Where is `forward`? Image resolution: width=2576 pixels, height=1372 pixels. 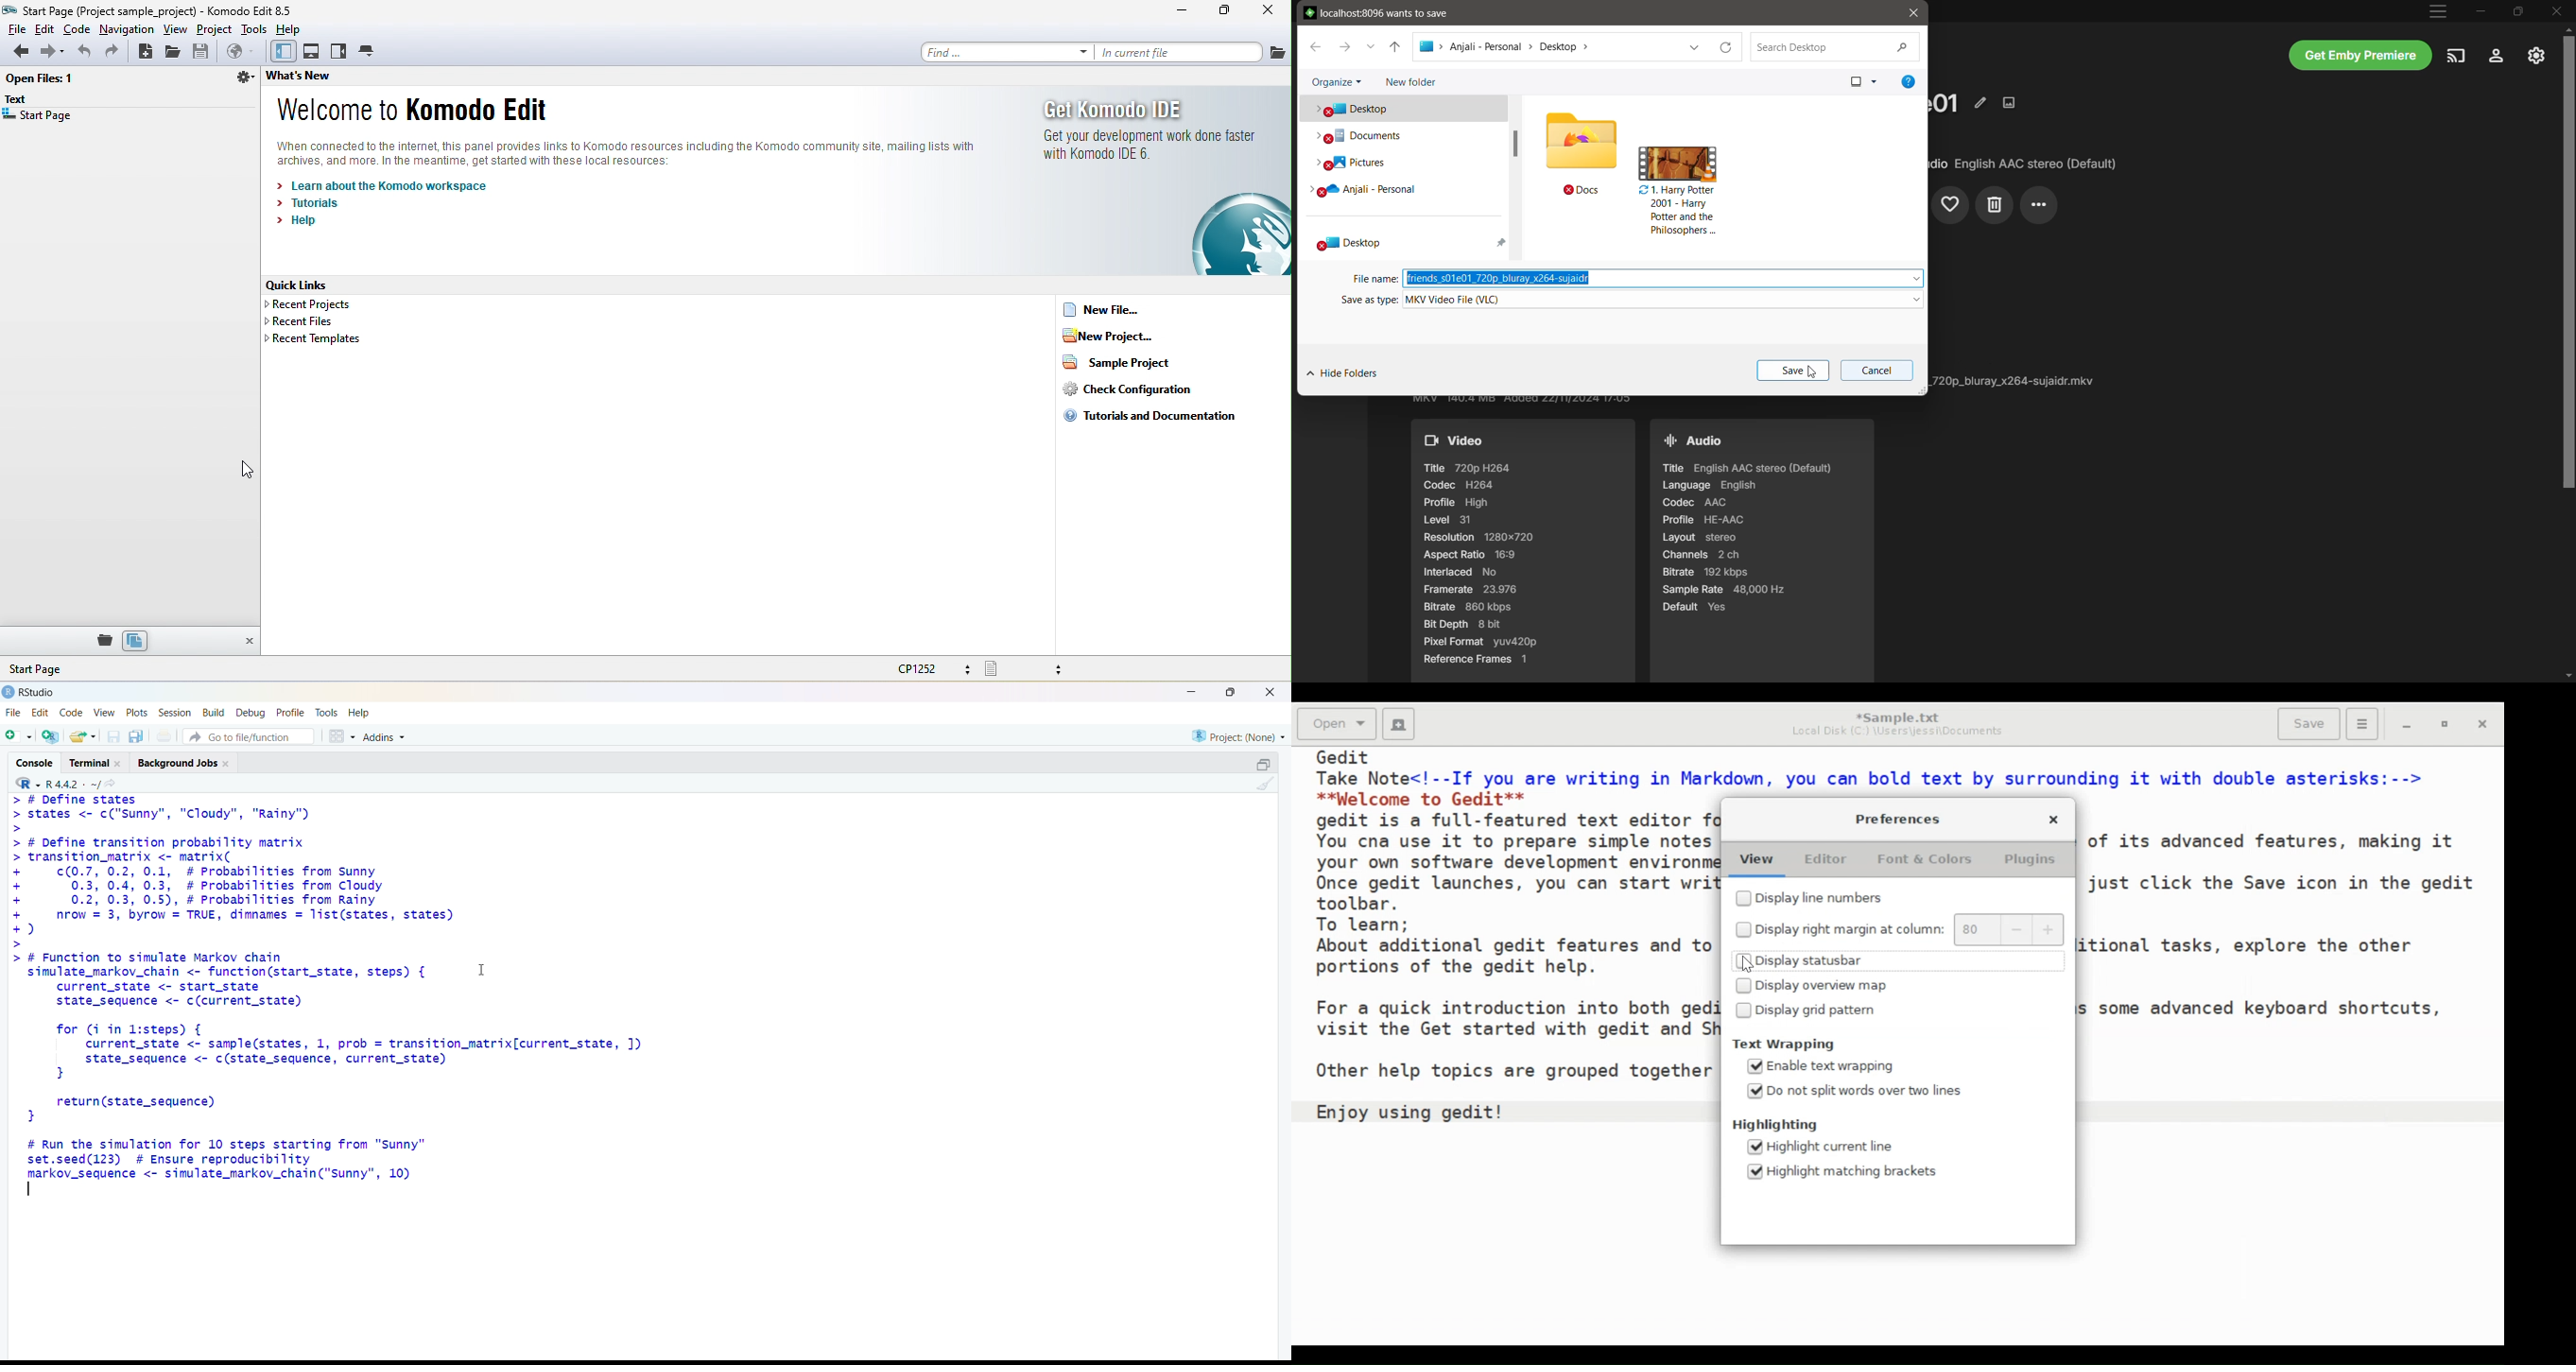
forward is located at coordinates (51, 53).